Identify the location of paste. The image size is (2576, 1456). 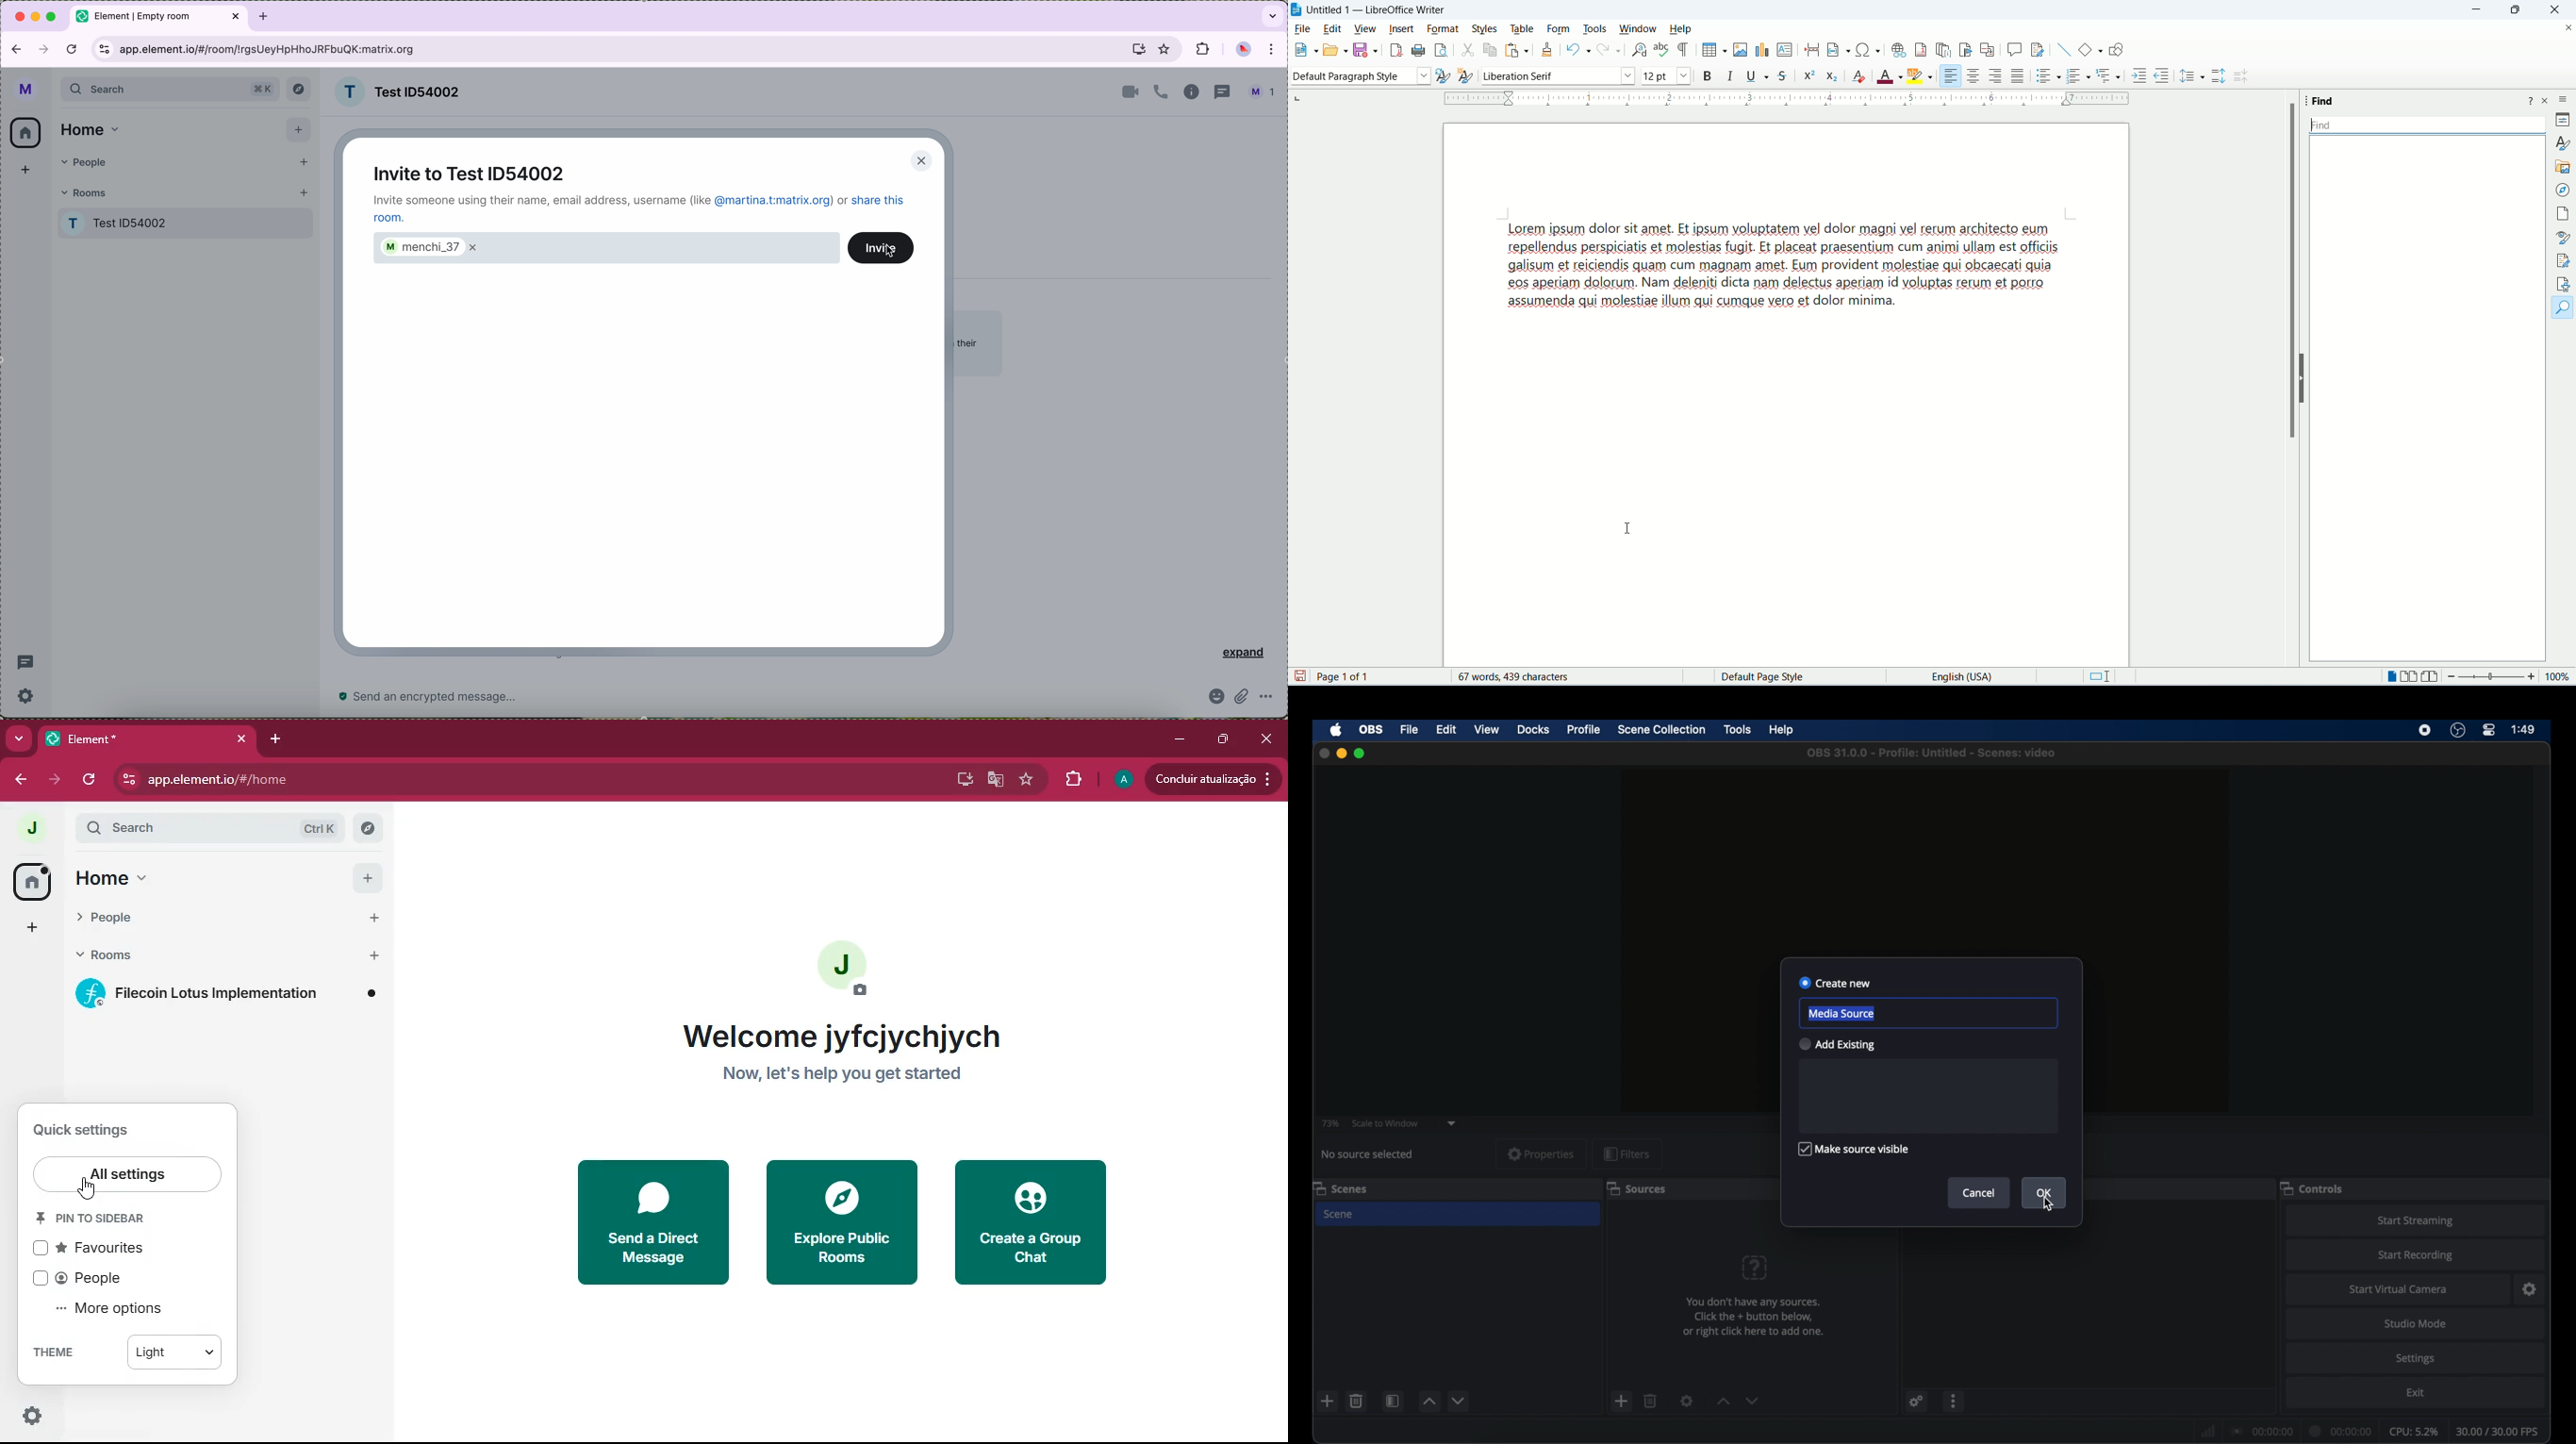
(1515, 50).